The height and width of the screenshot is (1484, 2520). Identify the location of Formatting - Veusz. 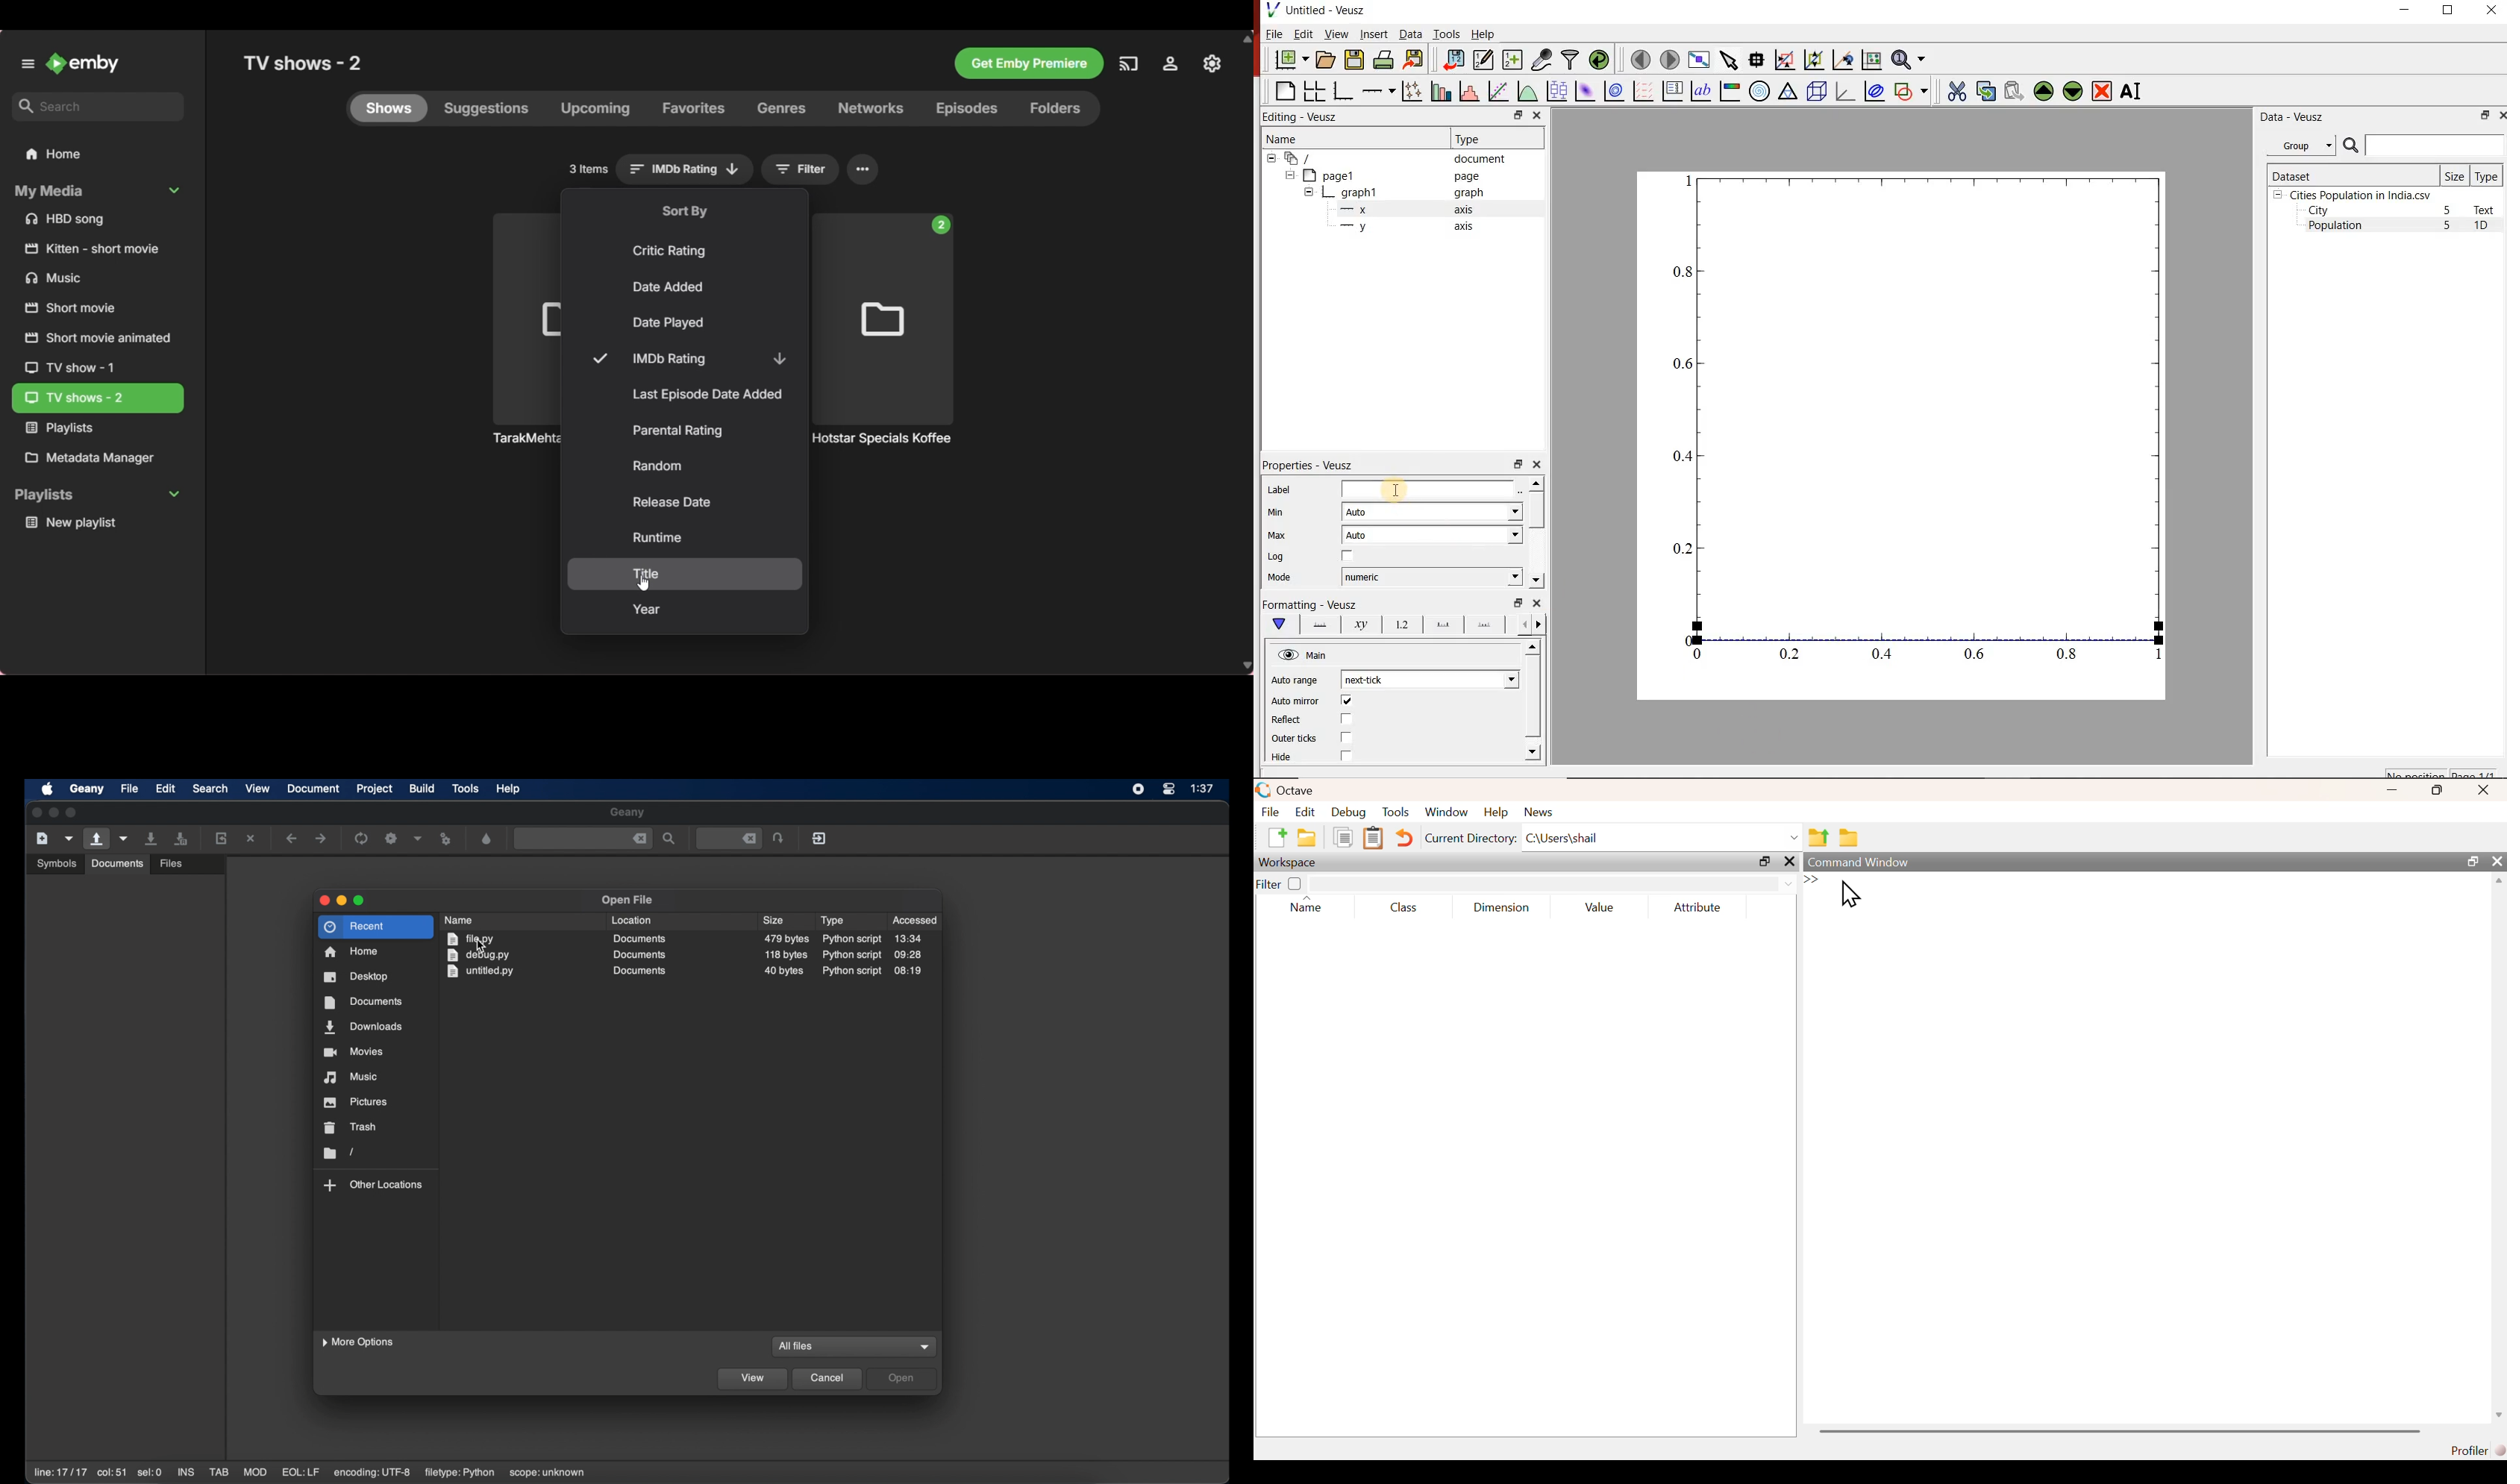
(1311, 605).